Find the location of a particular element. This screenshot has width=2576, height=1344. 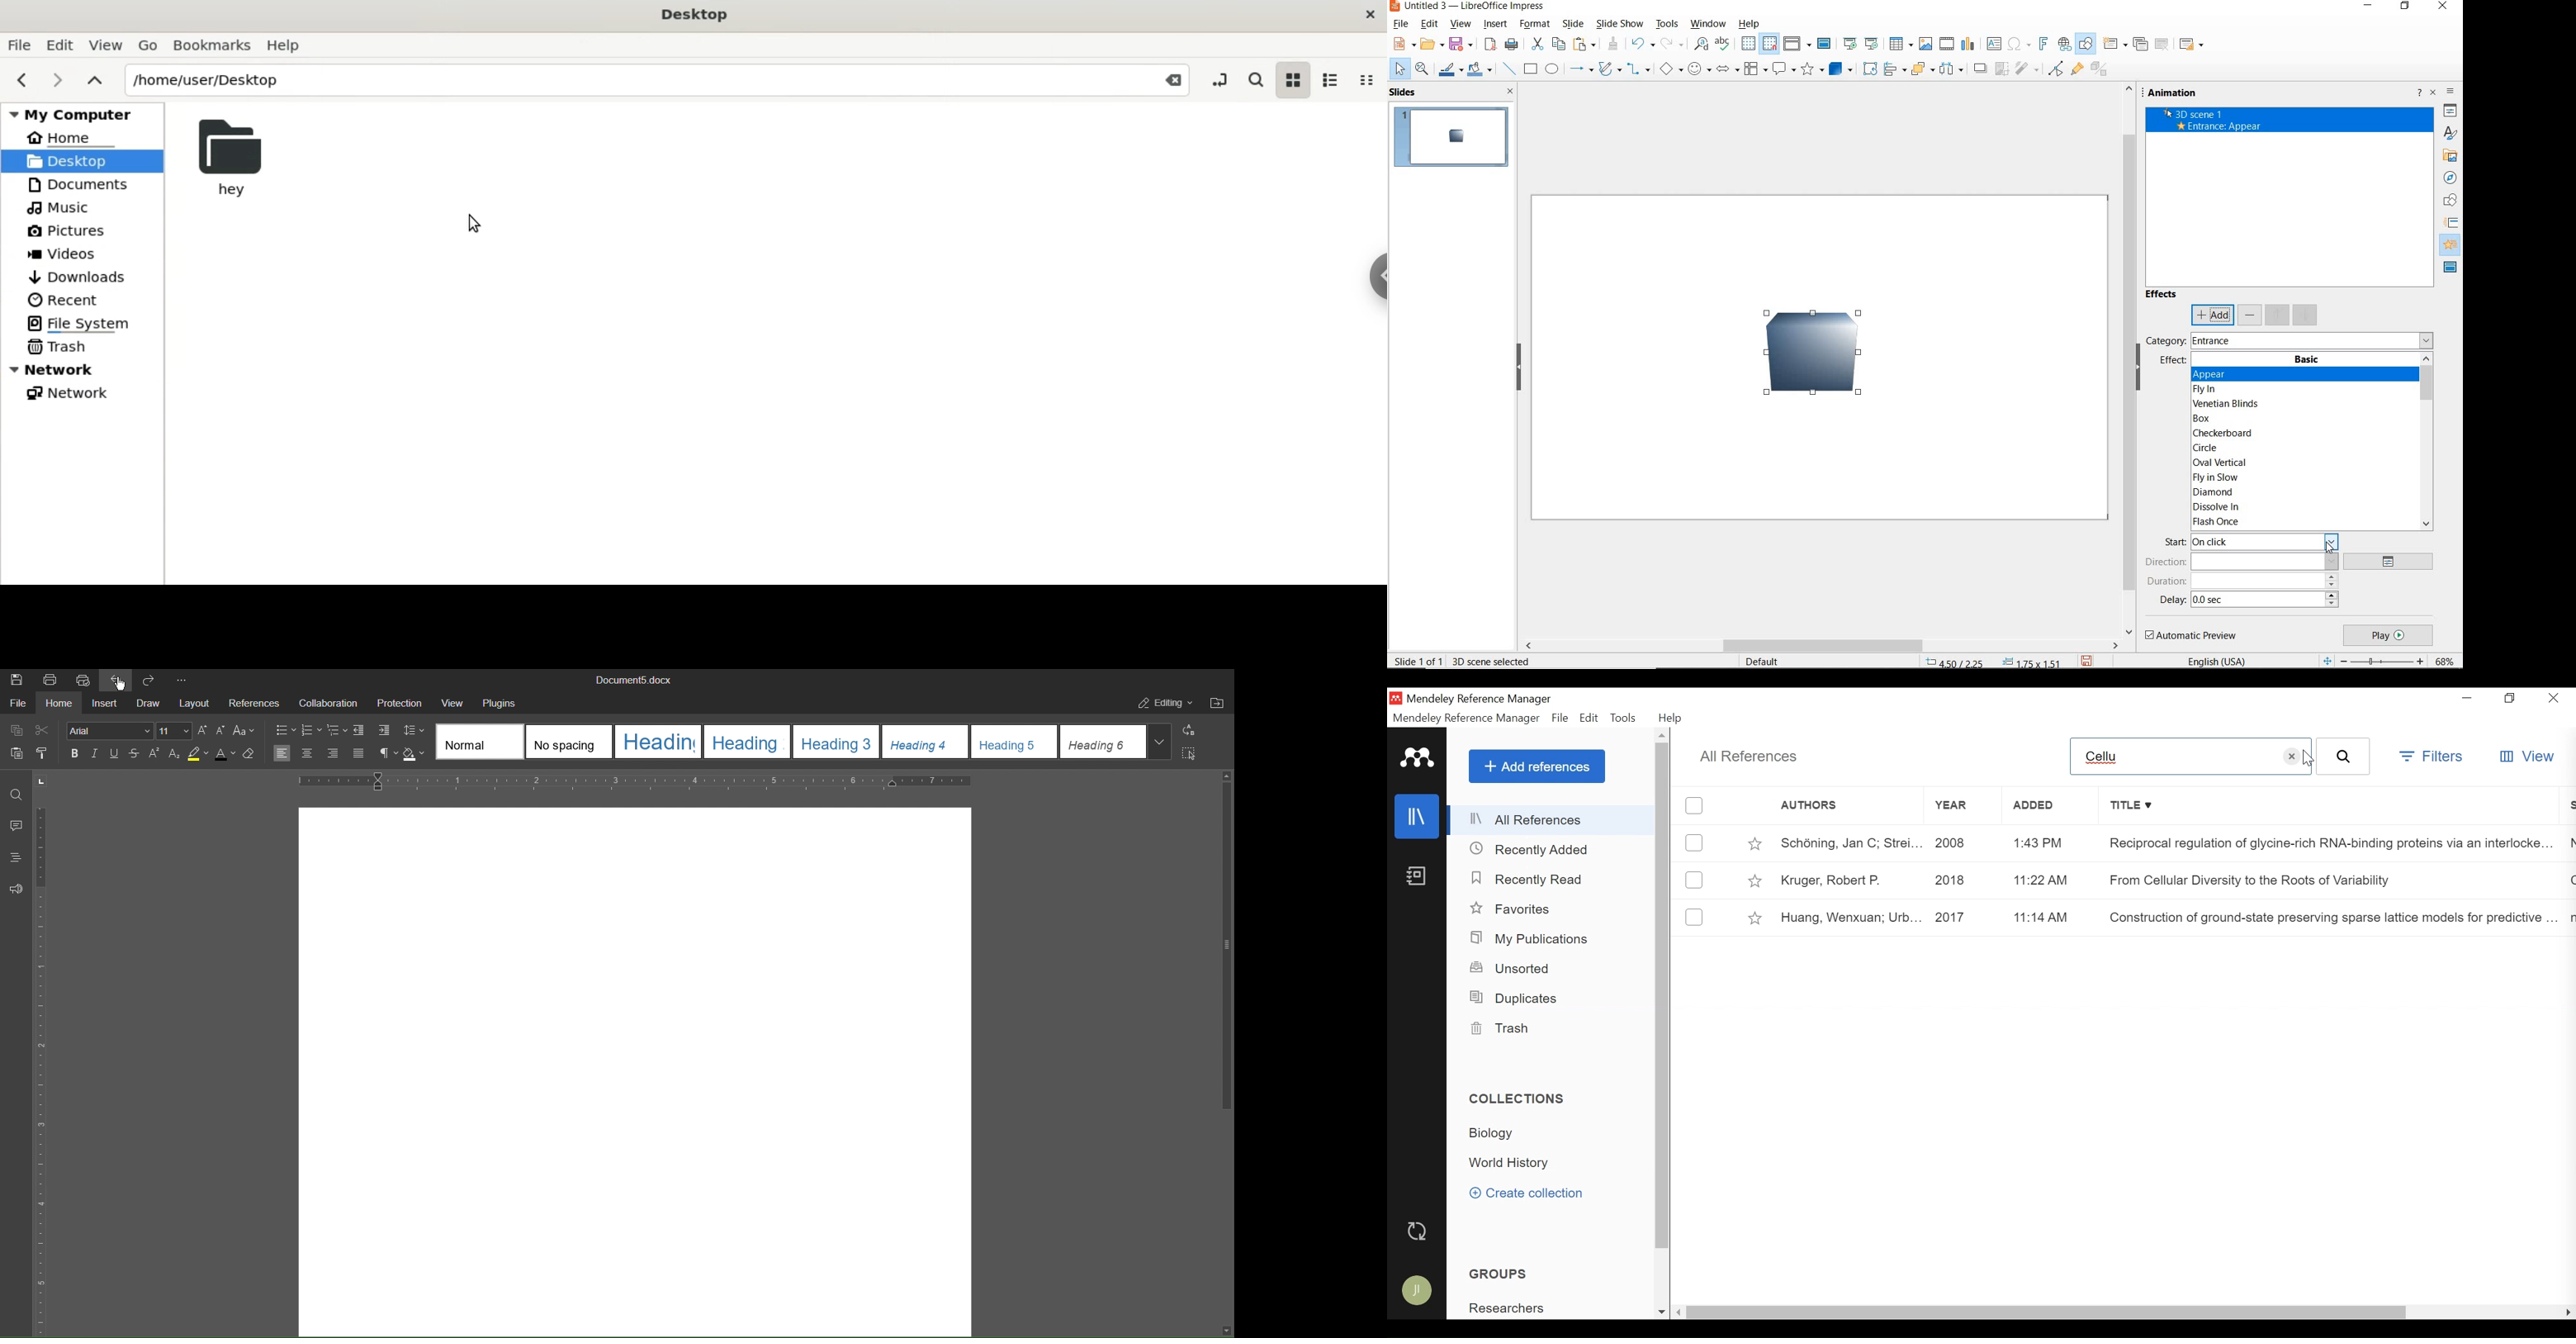

template is located at coordinates (569, 742).